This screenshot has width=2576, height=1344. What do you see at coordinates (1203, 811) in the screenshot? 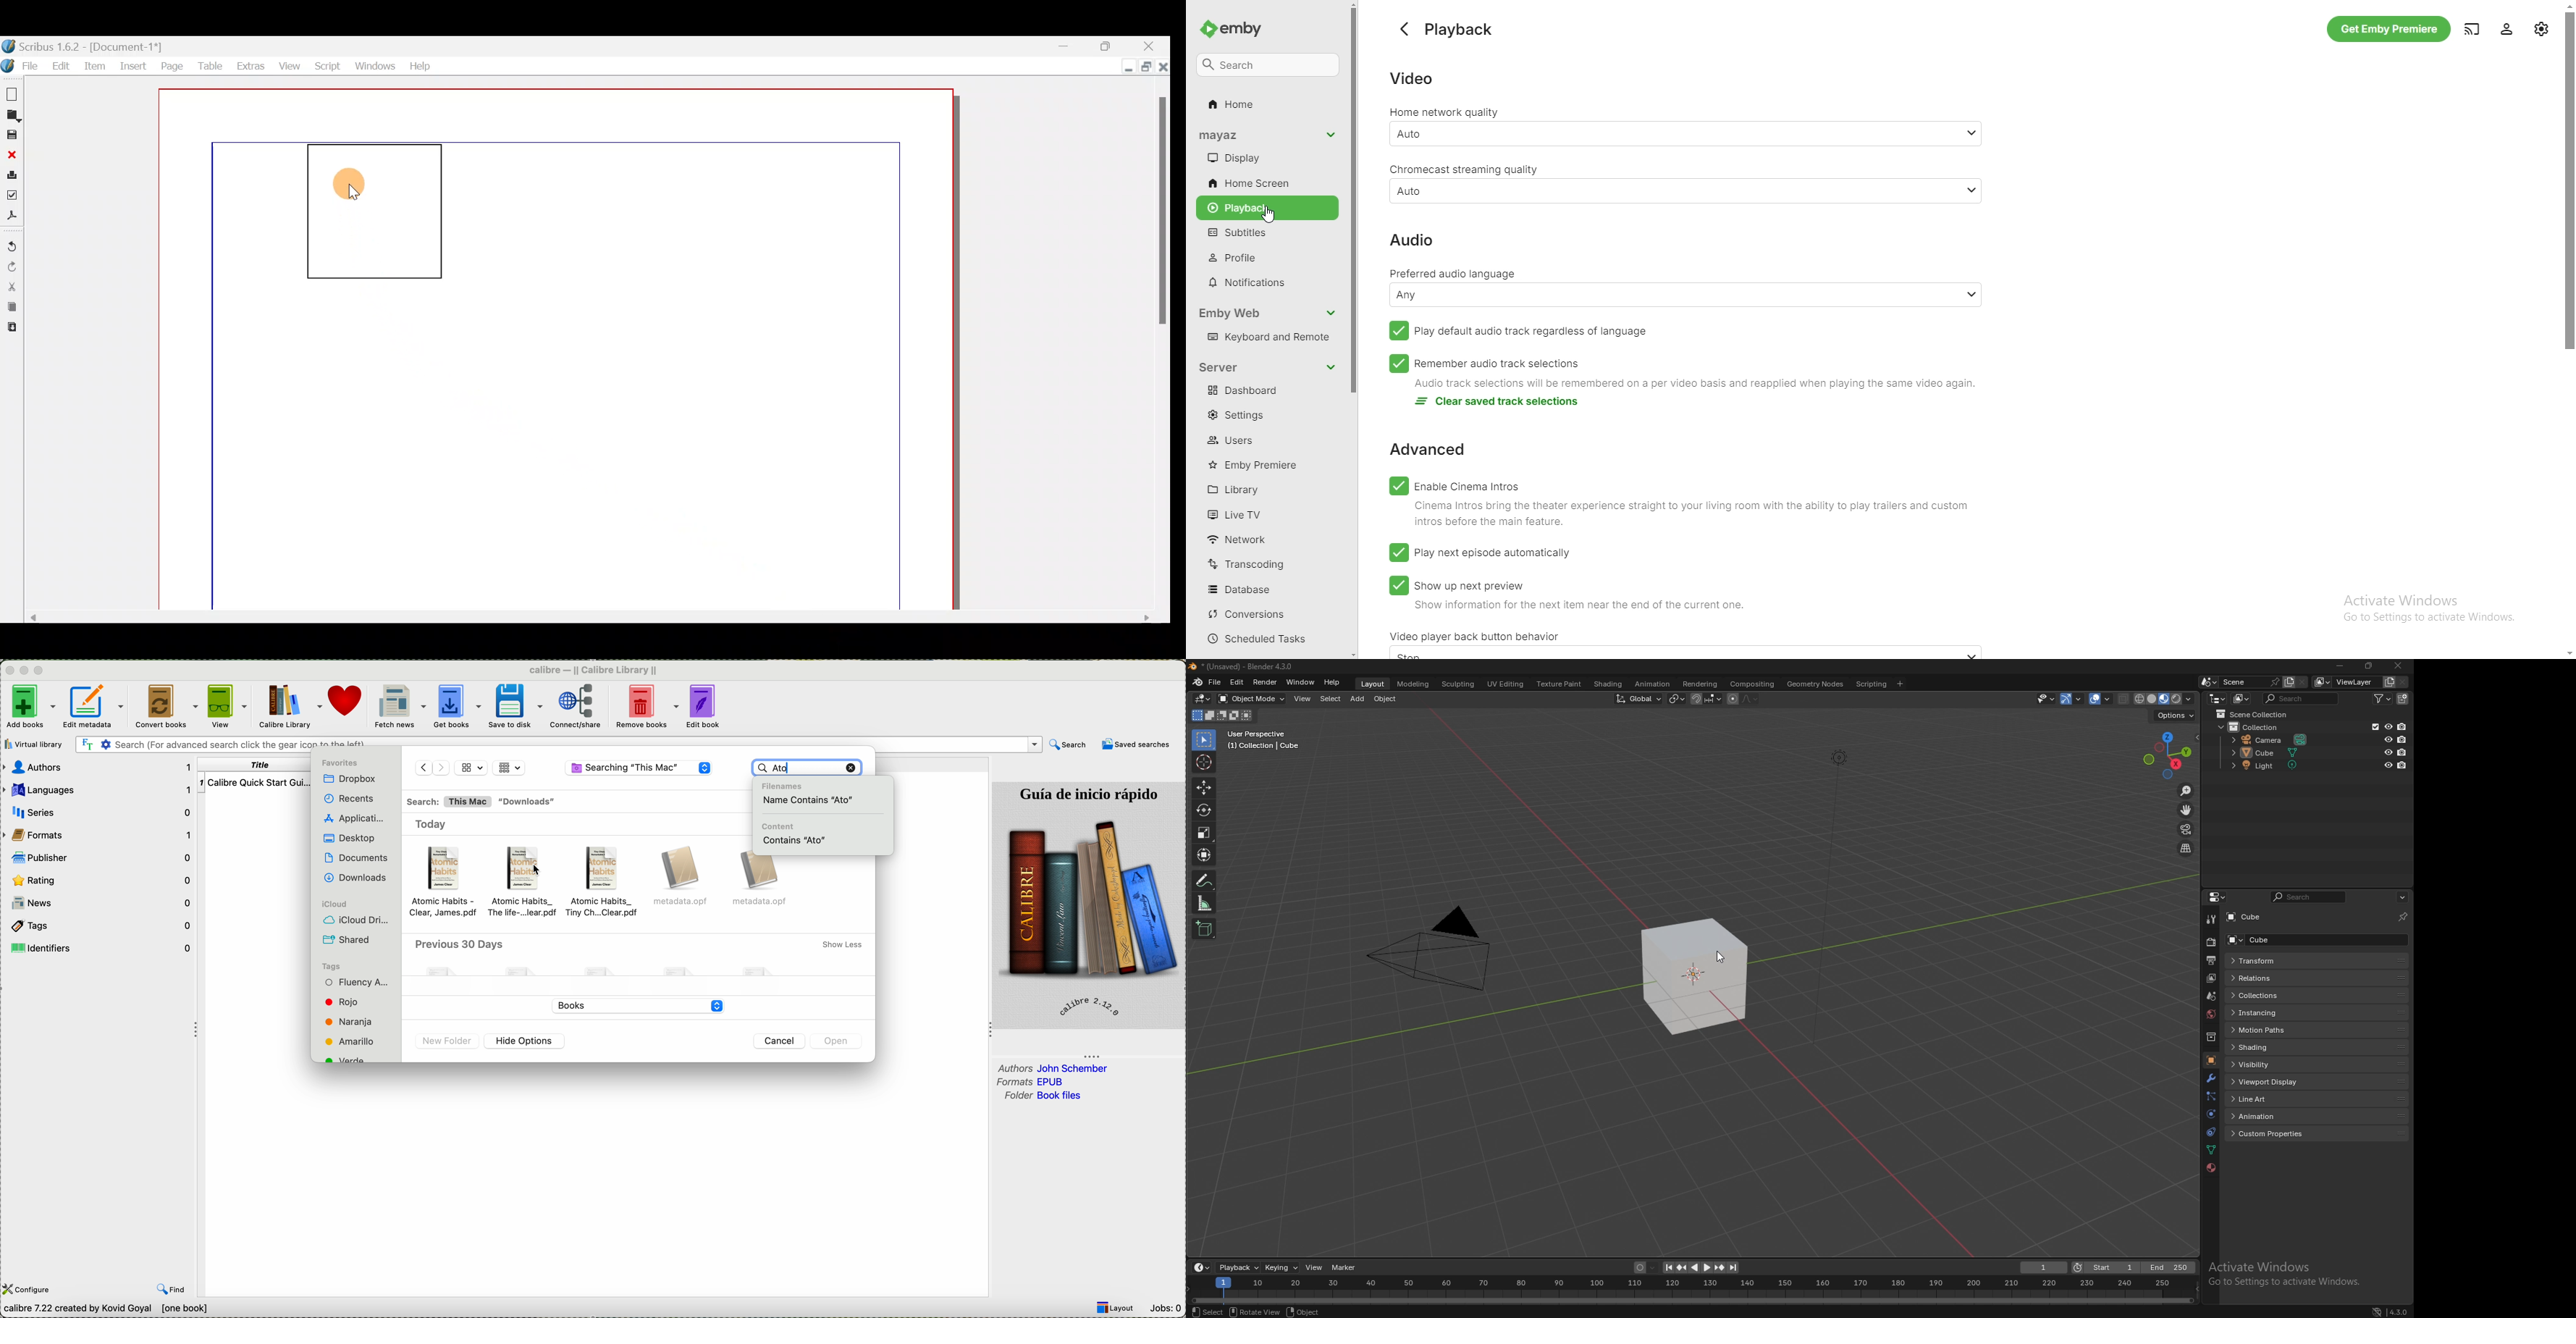
I see `rotate` at bounding box center [1203, 811].